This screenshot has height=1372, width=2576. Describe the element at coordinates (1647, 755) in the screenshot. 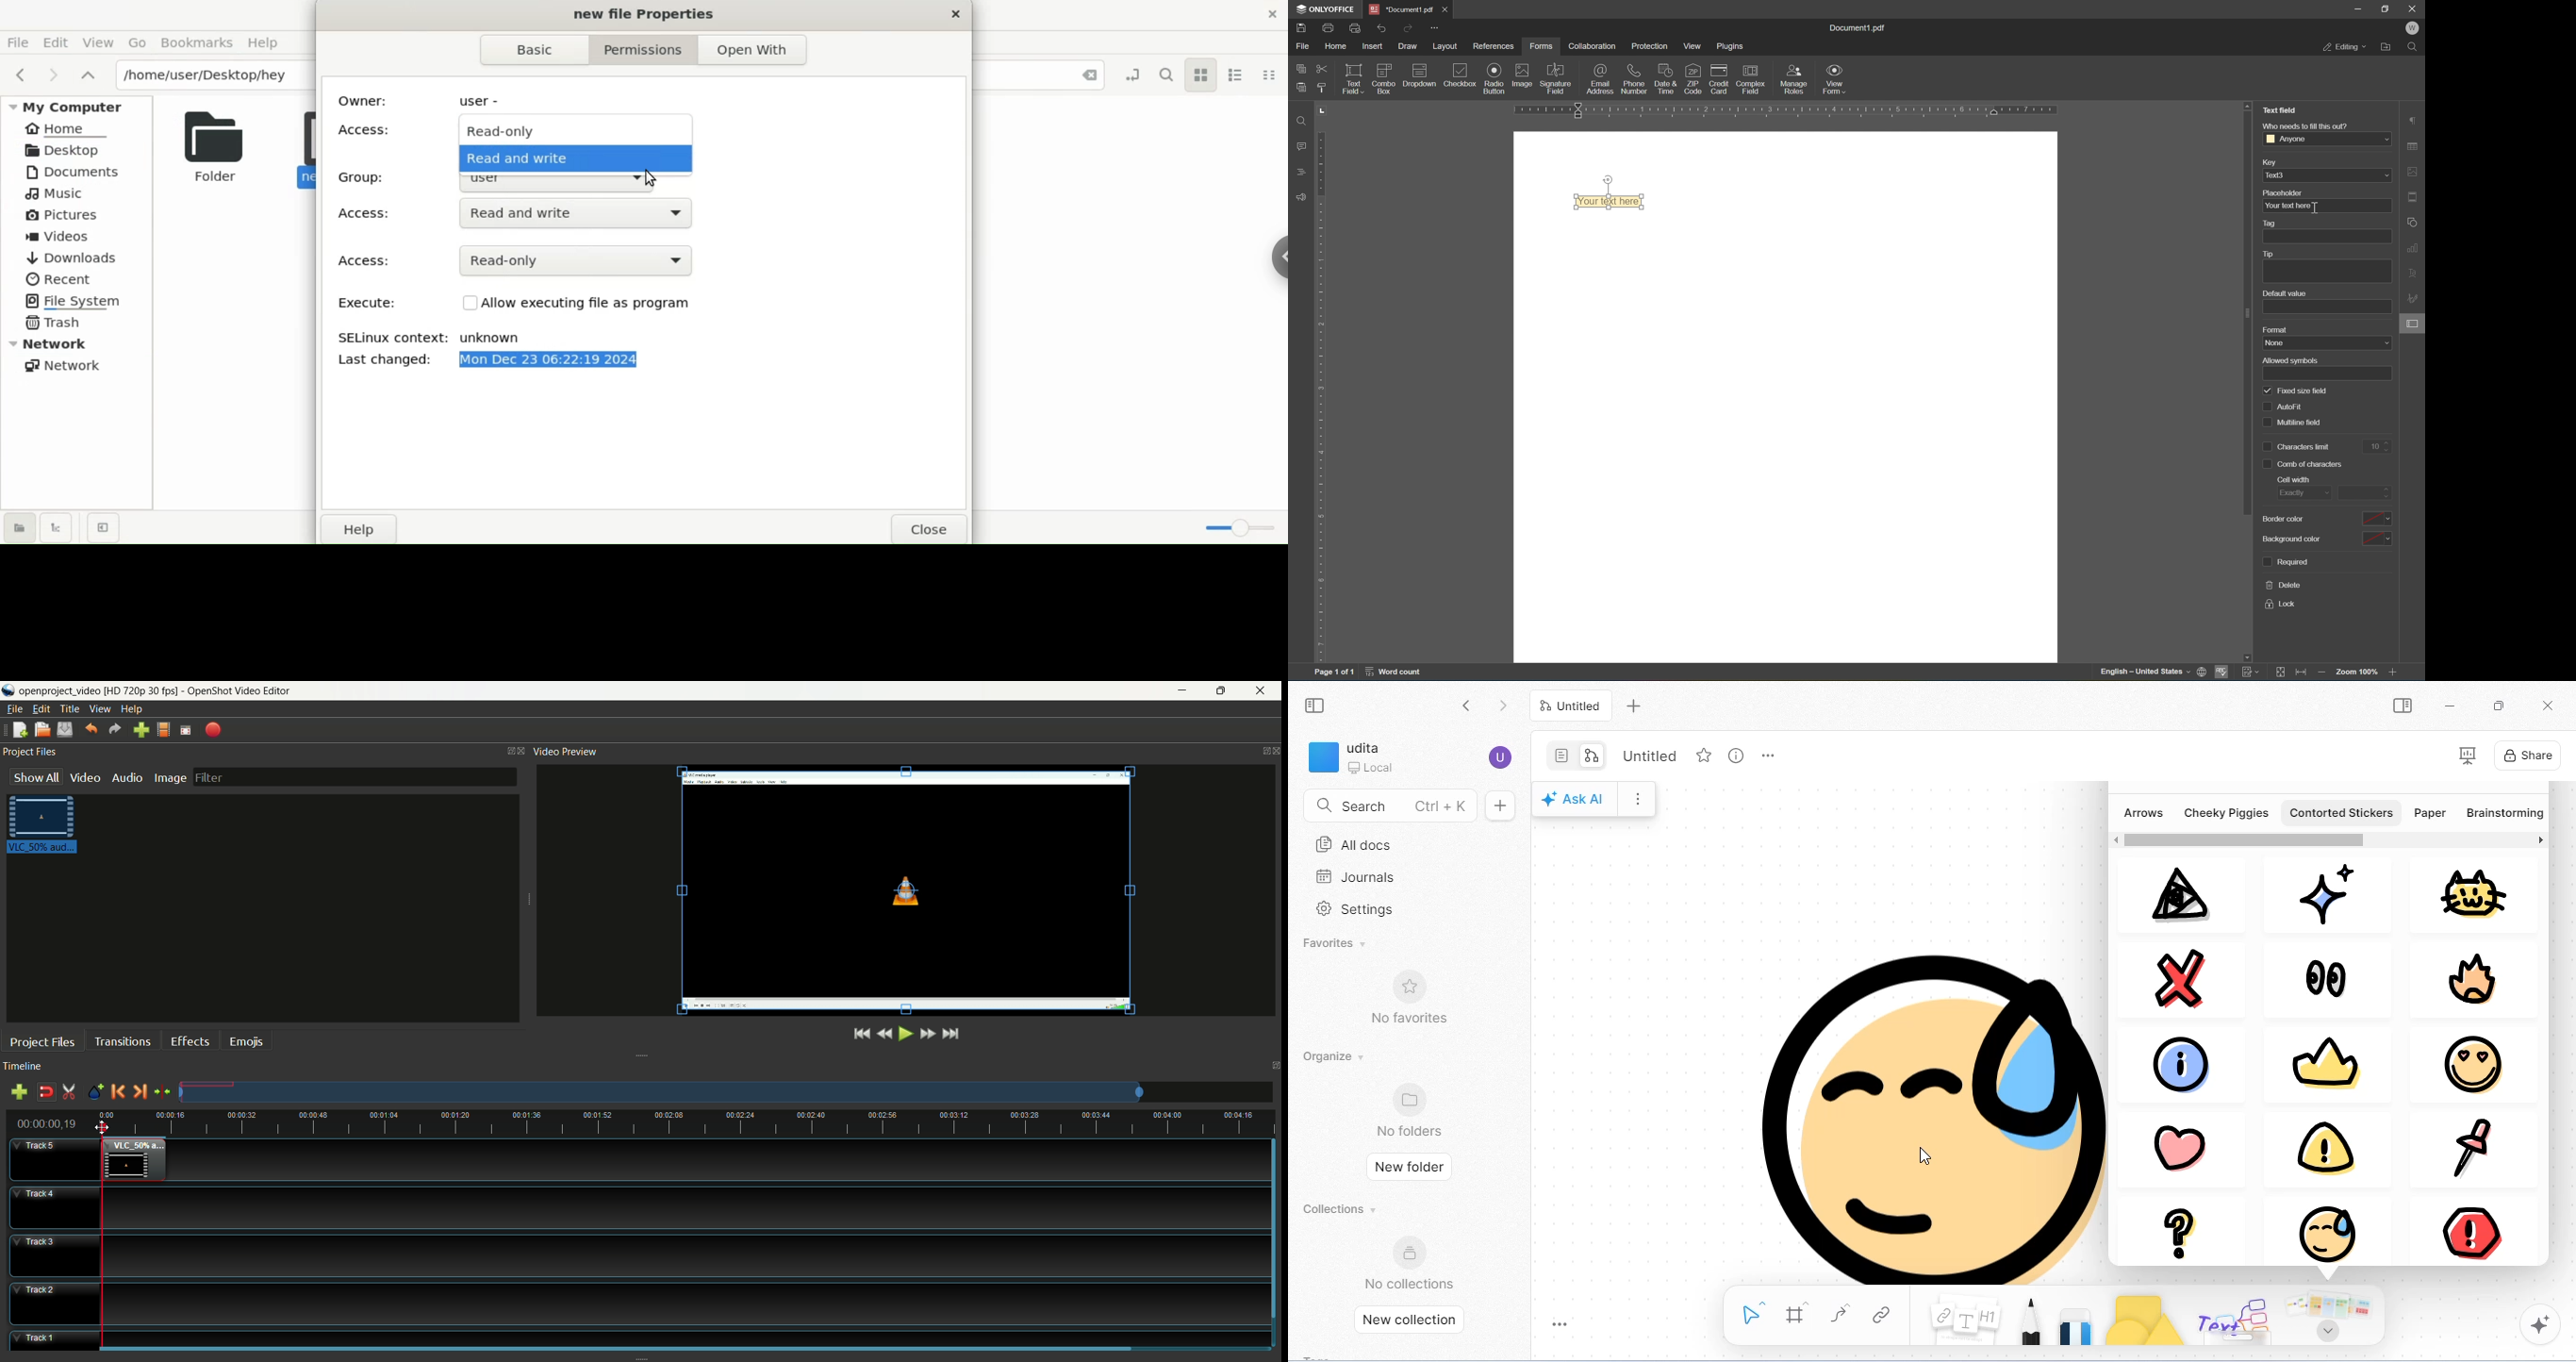

I see `tab name` at that location.